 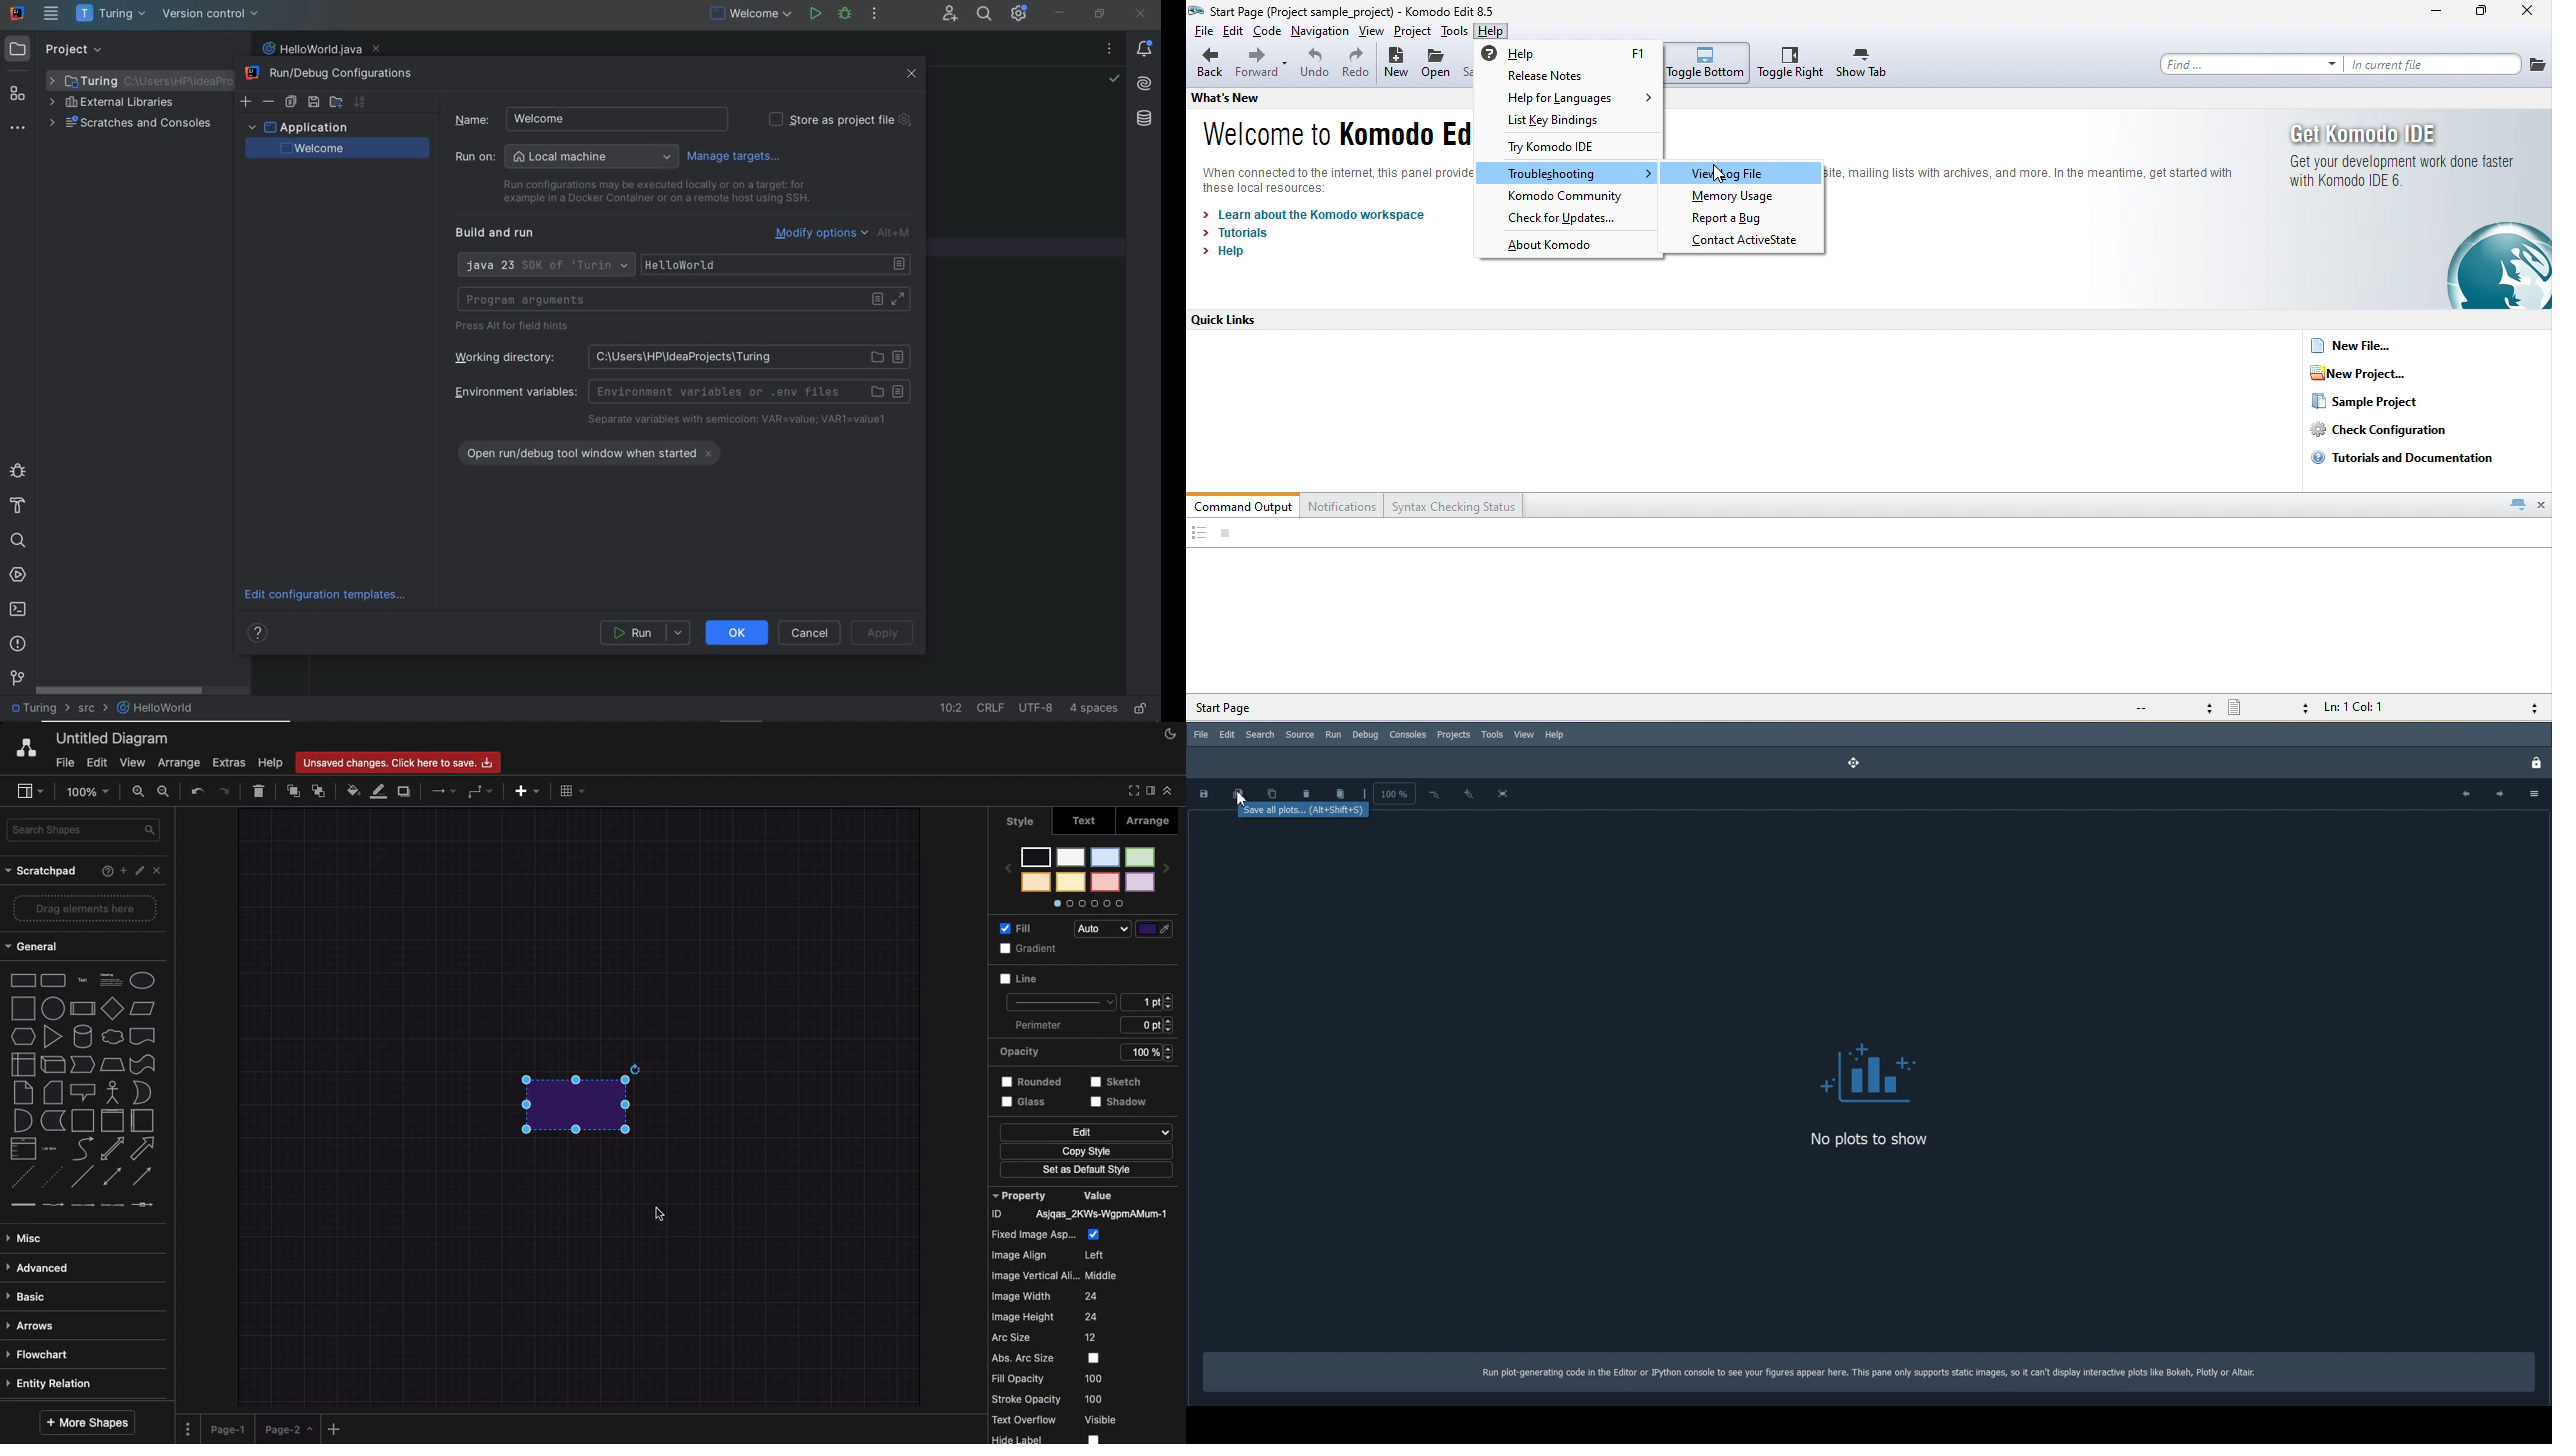 I want to click on Debug, so click(x=1365, y=735).